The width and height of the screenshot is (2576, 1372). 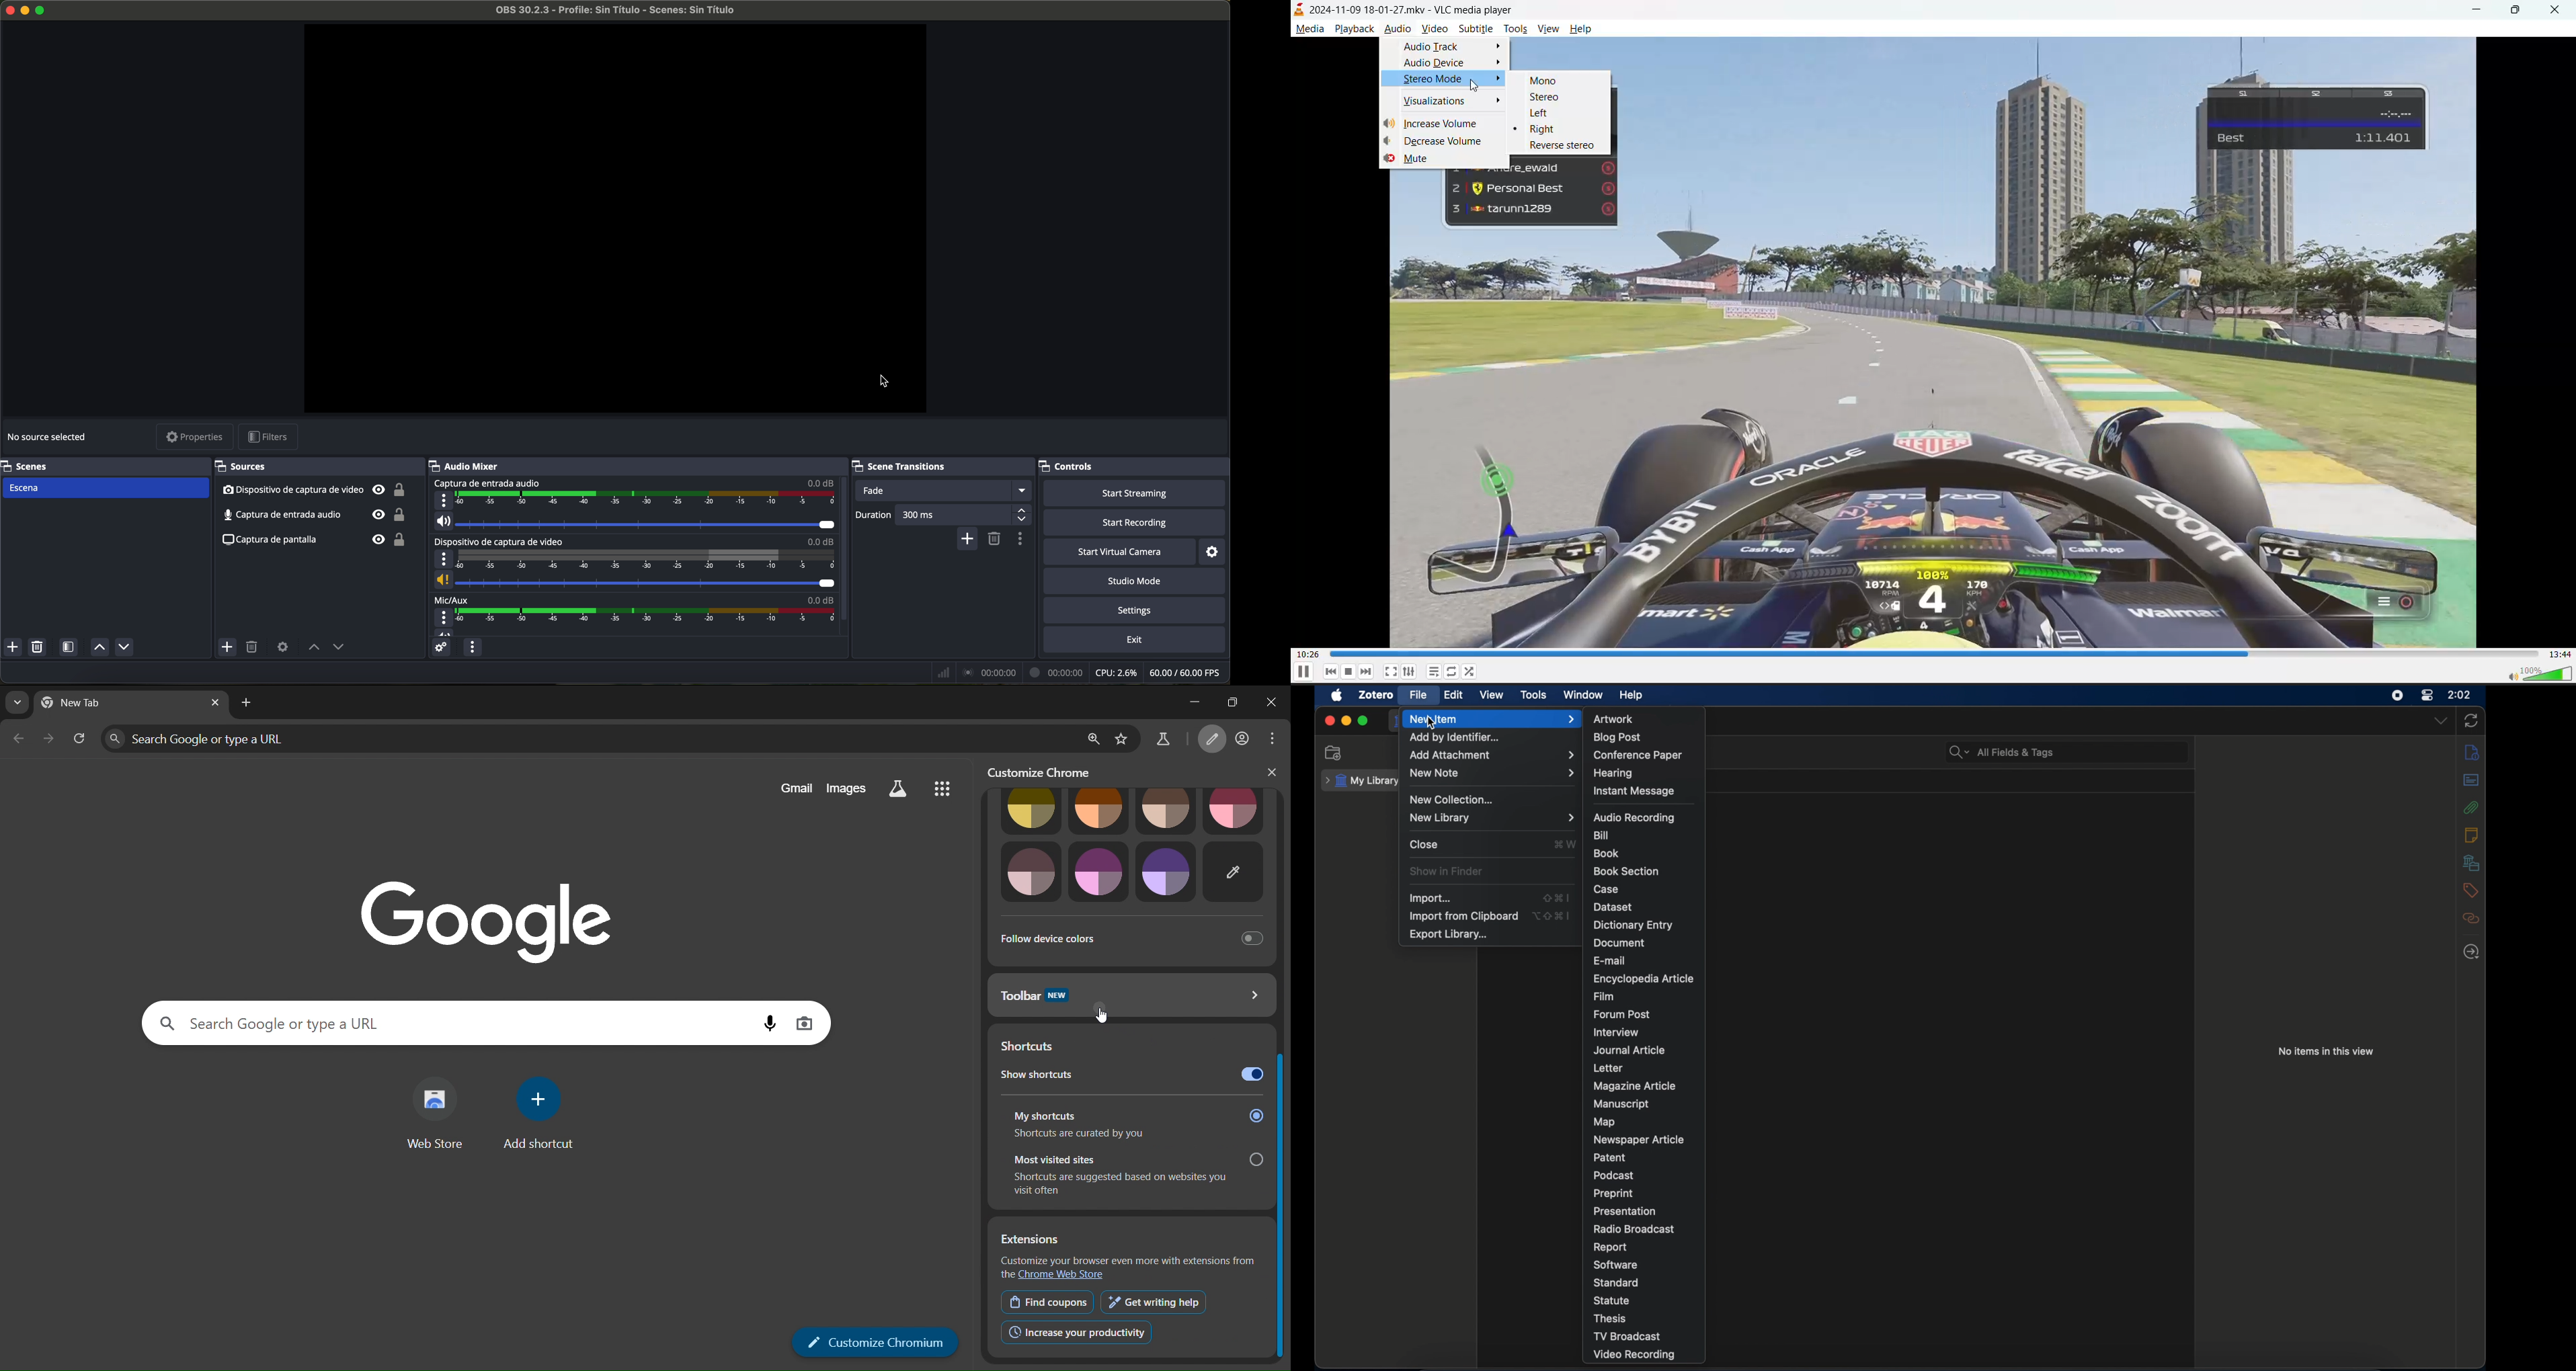 I want to click on newspaper article, so click(x=1641, y=1141).